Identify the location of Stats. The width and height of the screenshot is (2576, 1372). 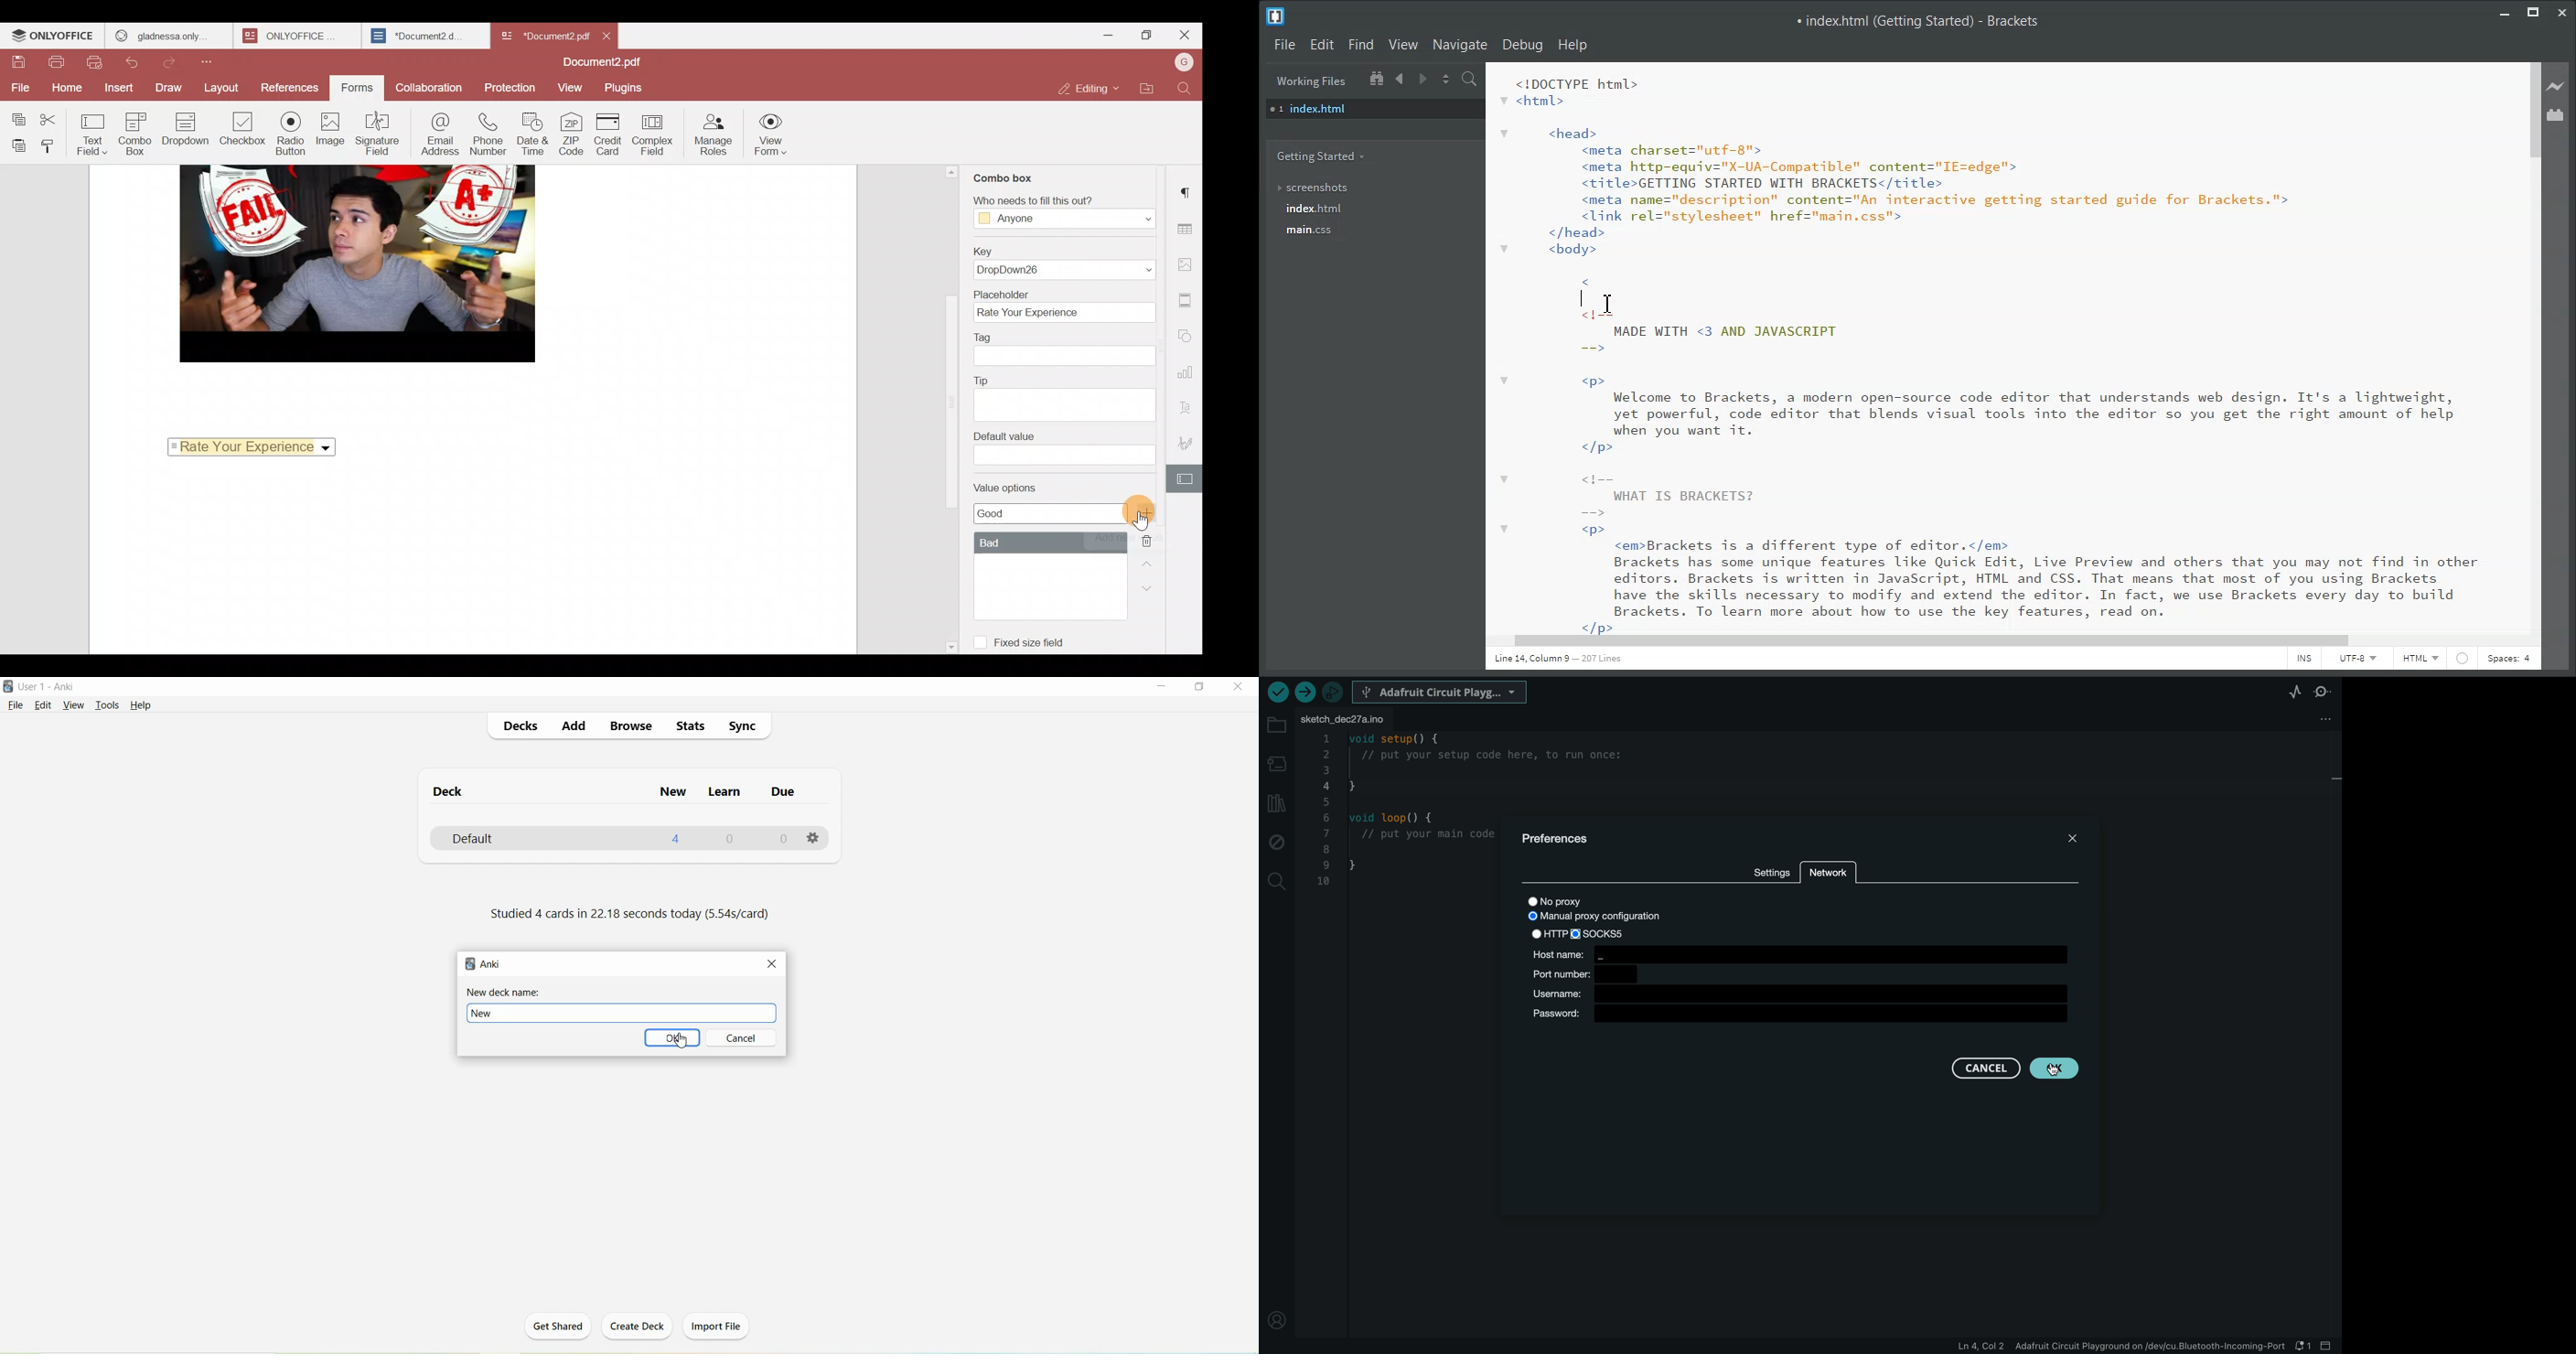
(691, 726).